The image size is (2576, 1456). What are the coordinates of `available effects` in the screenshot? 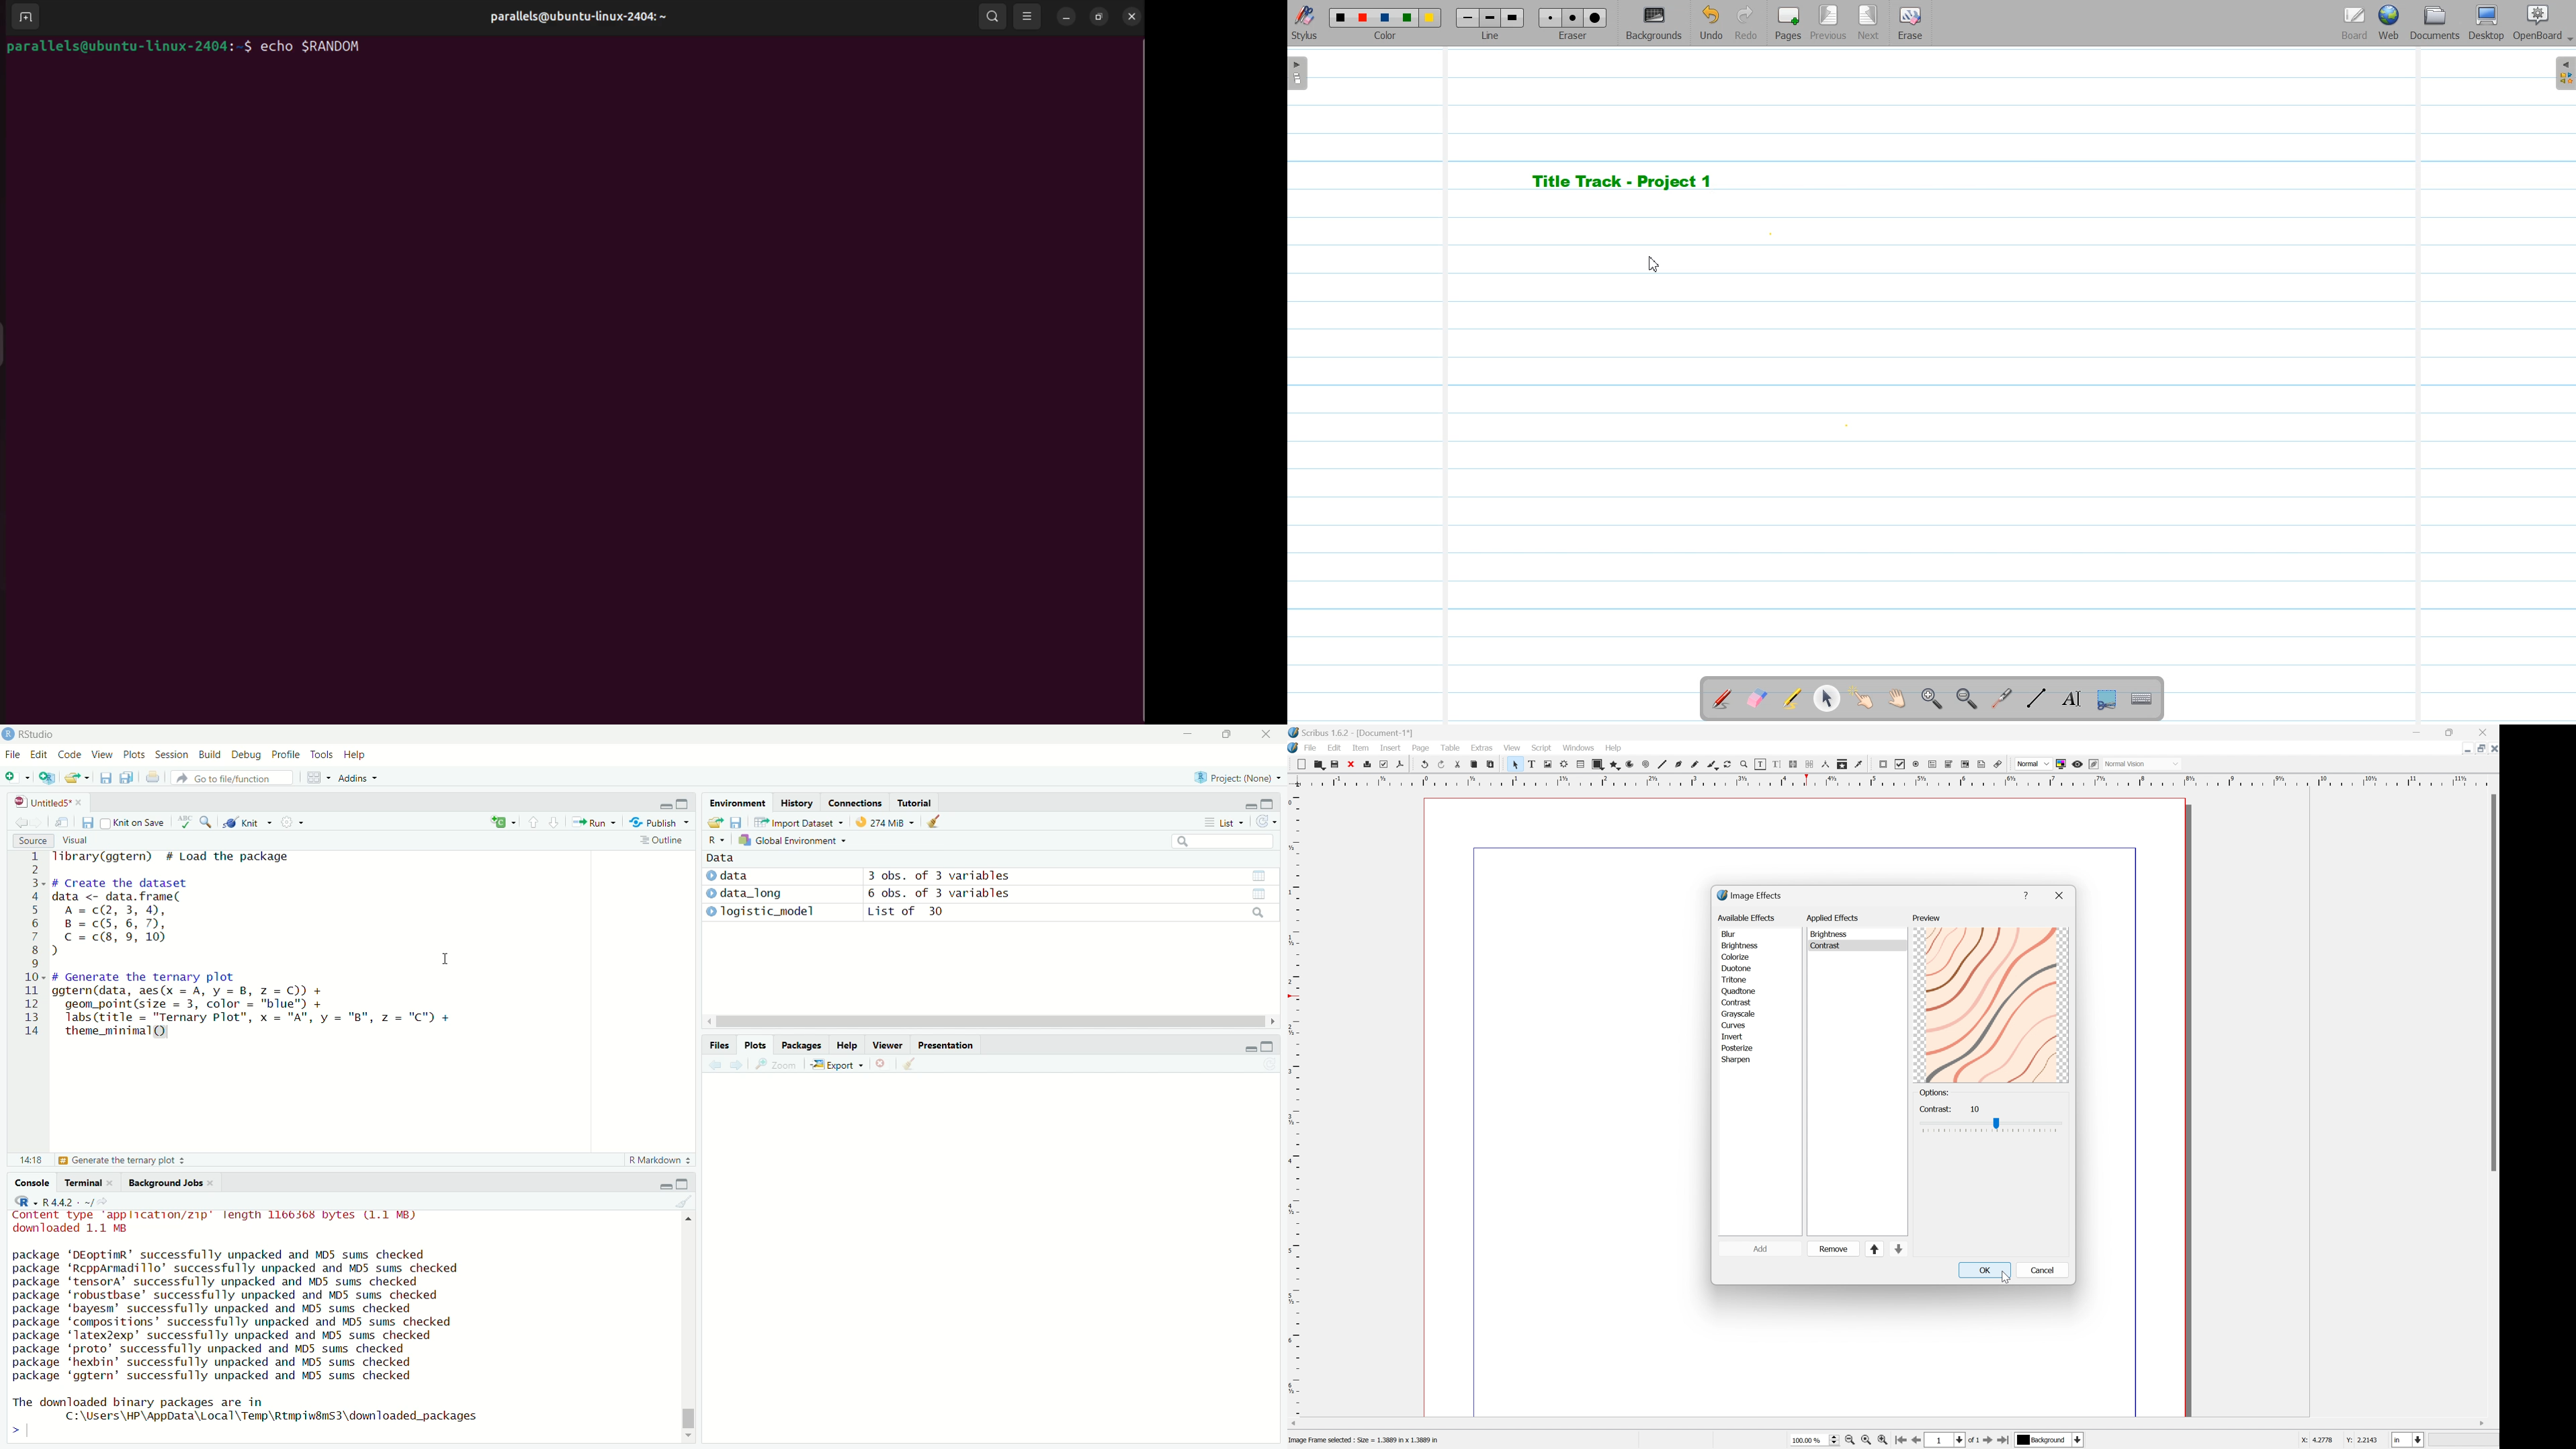 It's located at (1748, 917).